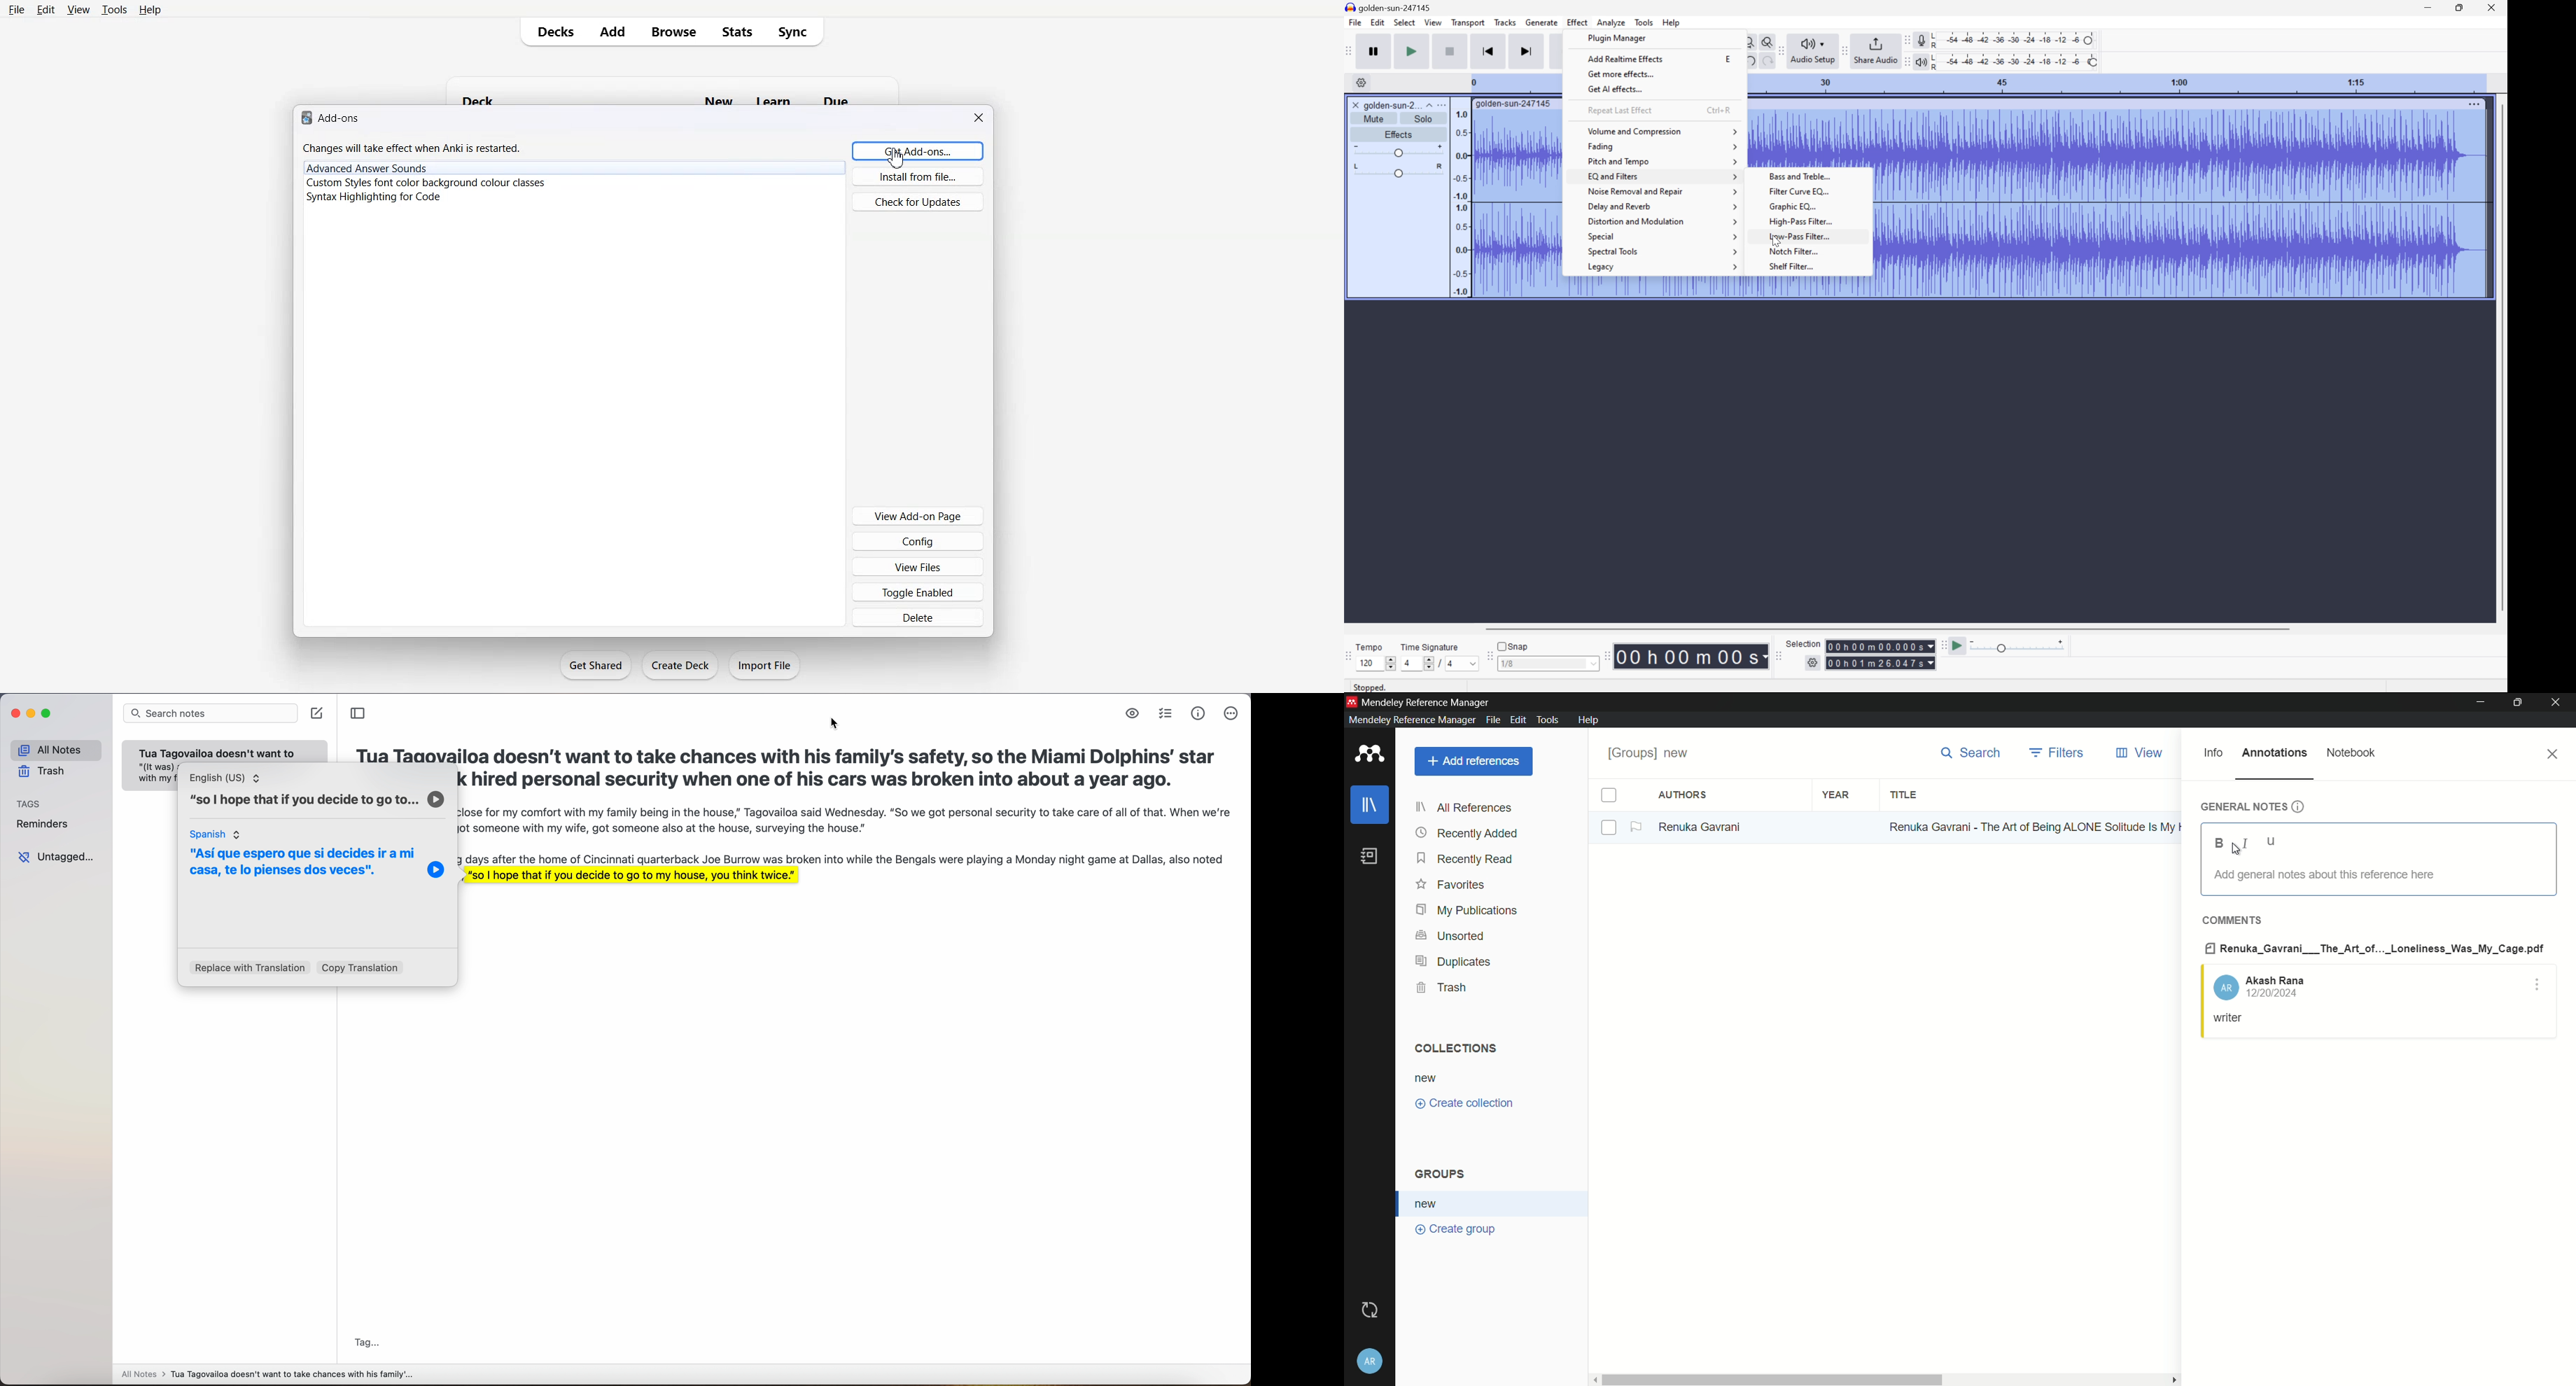 Image resolution: width=2576 pixels, height=1400 pixels. I want to click on play icon, so click(436, 802).